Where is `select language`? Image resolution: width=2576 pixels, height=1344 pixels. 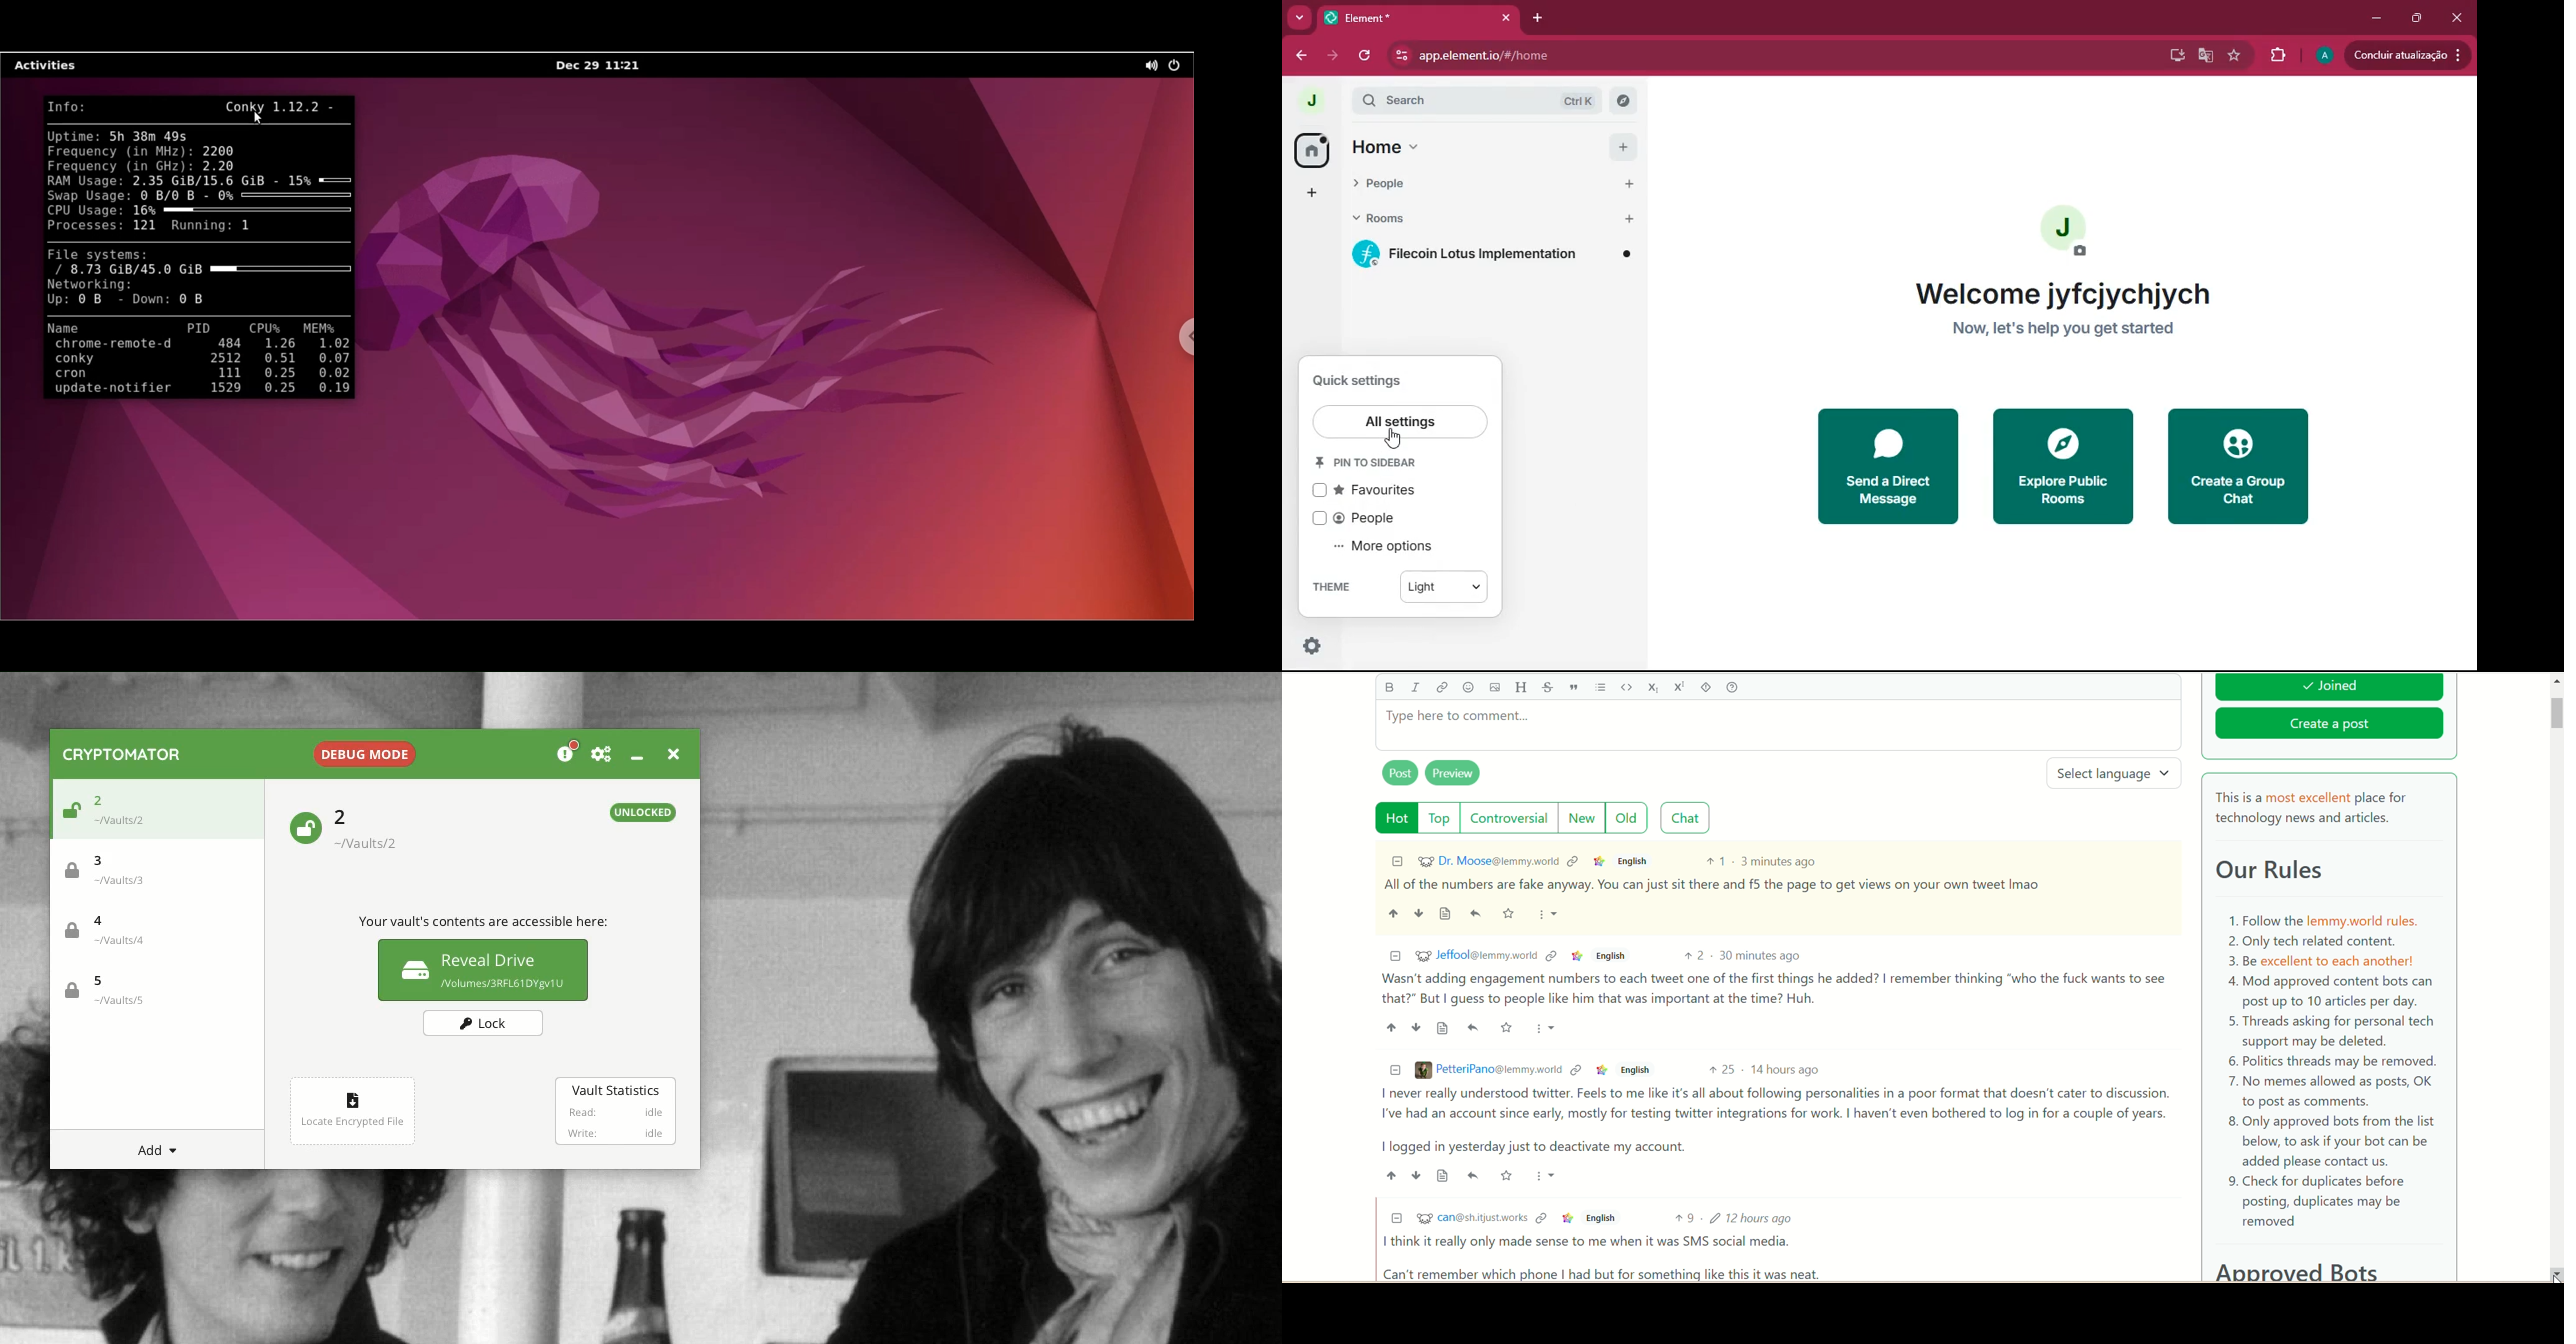
select language is located at coordinates (2116, 774).